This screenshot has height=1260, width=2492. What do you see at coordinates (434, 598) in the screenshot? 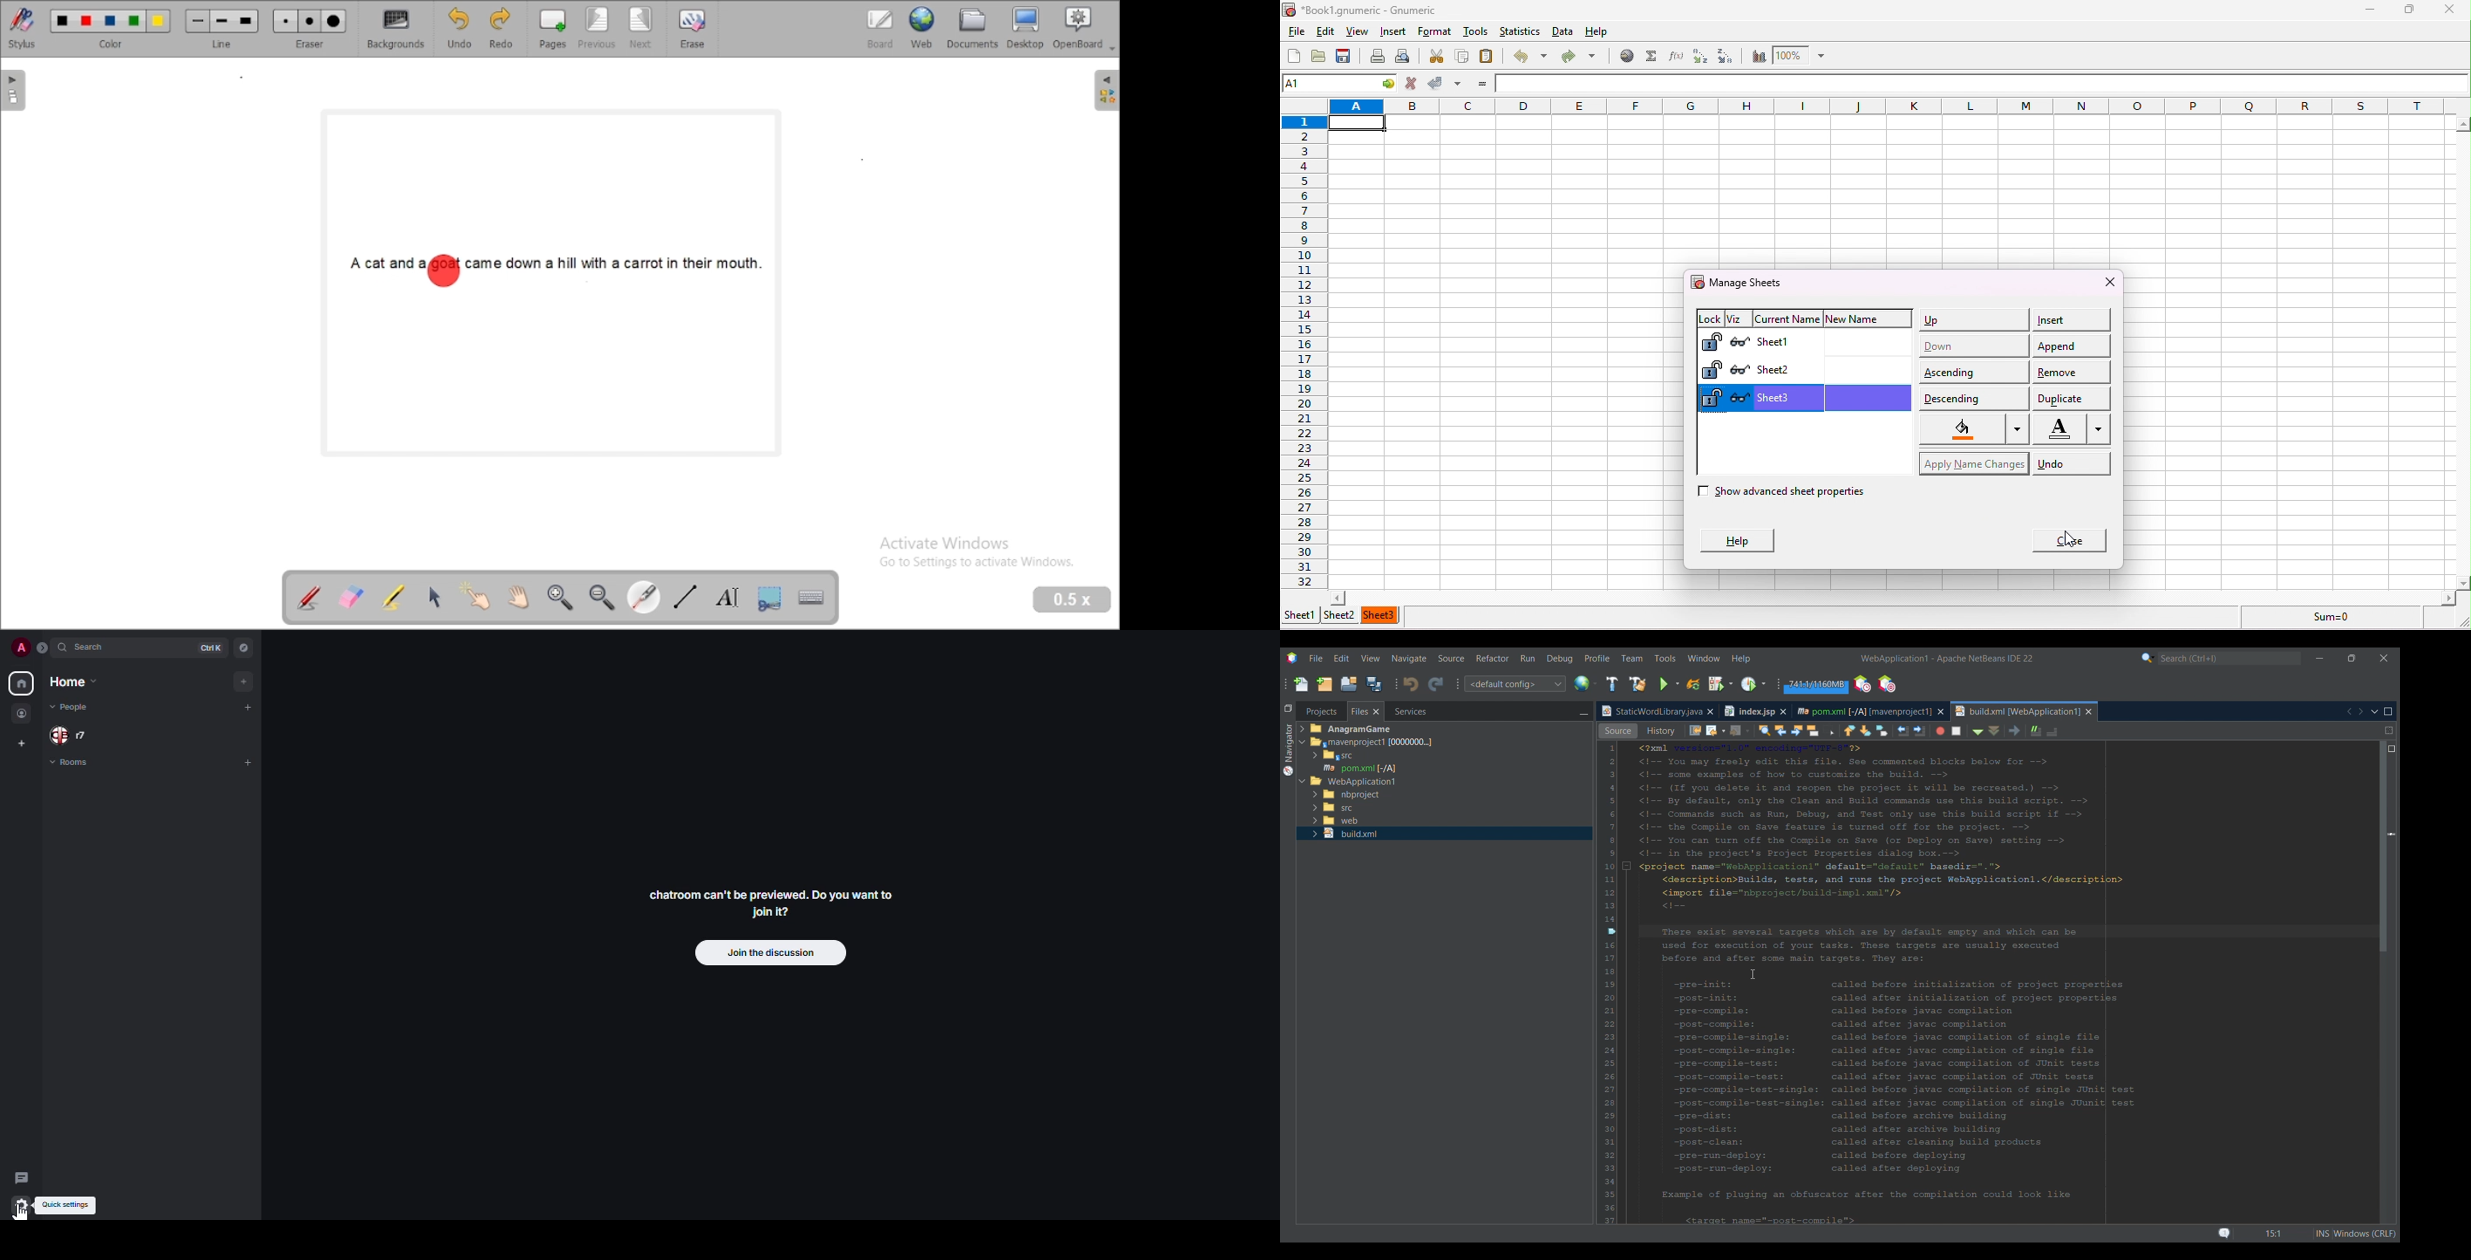
I see `select and modify objects` at bounding box center [434, 598].